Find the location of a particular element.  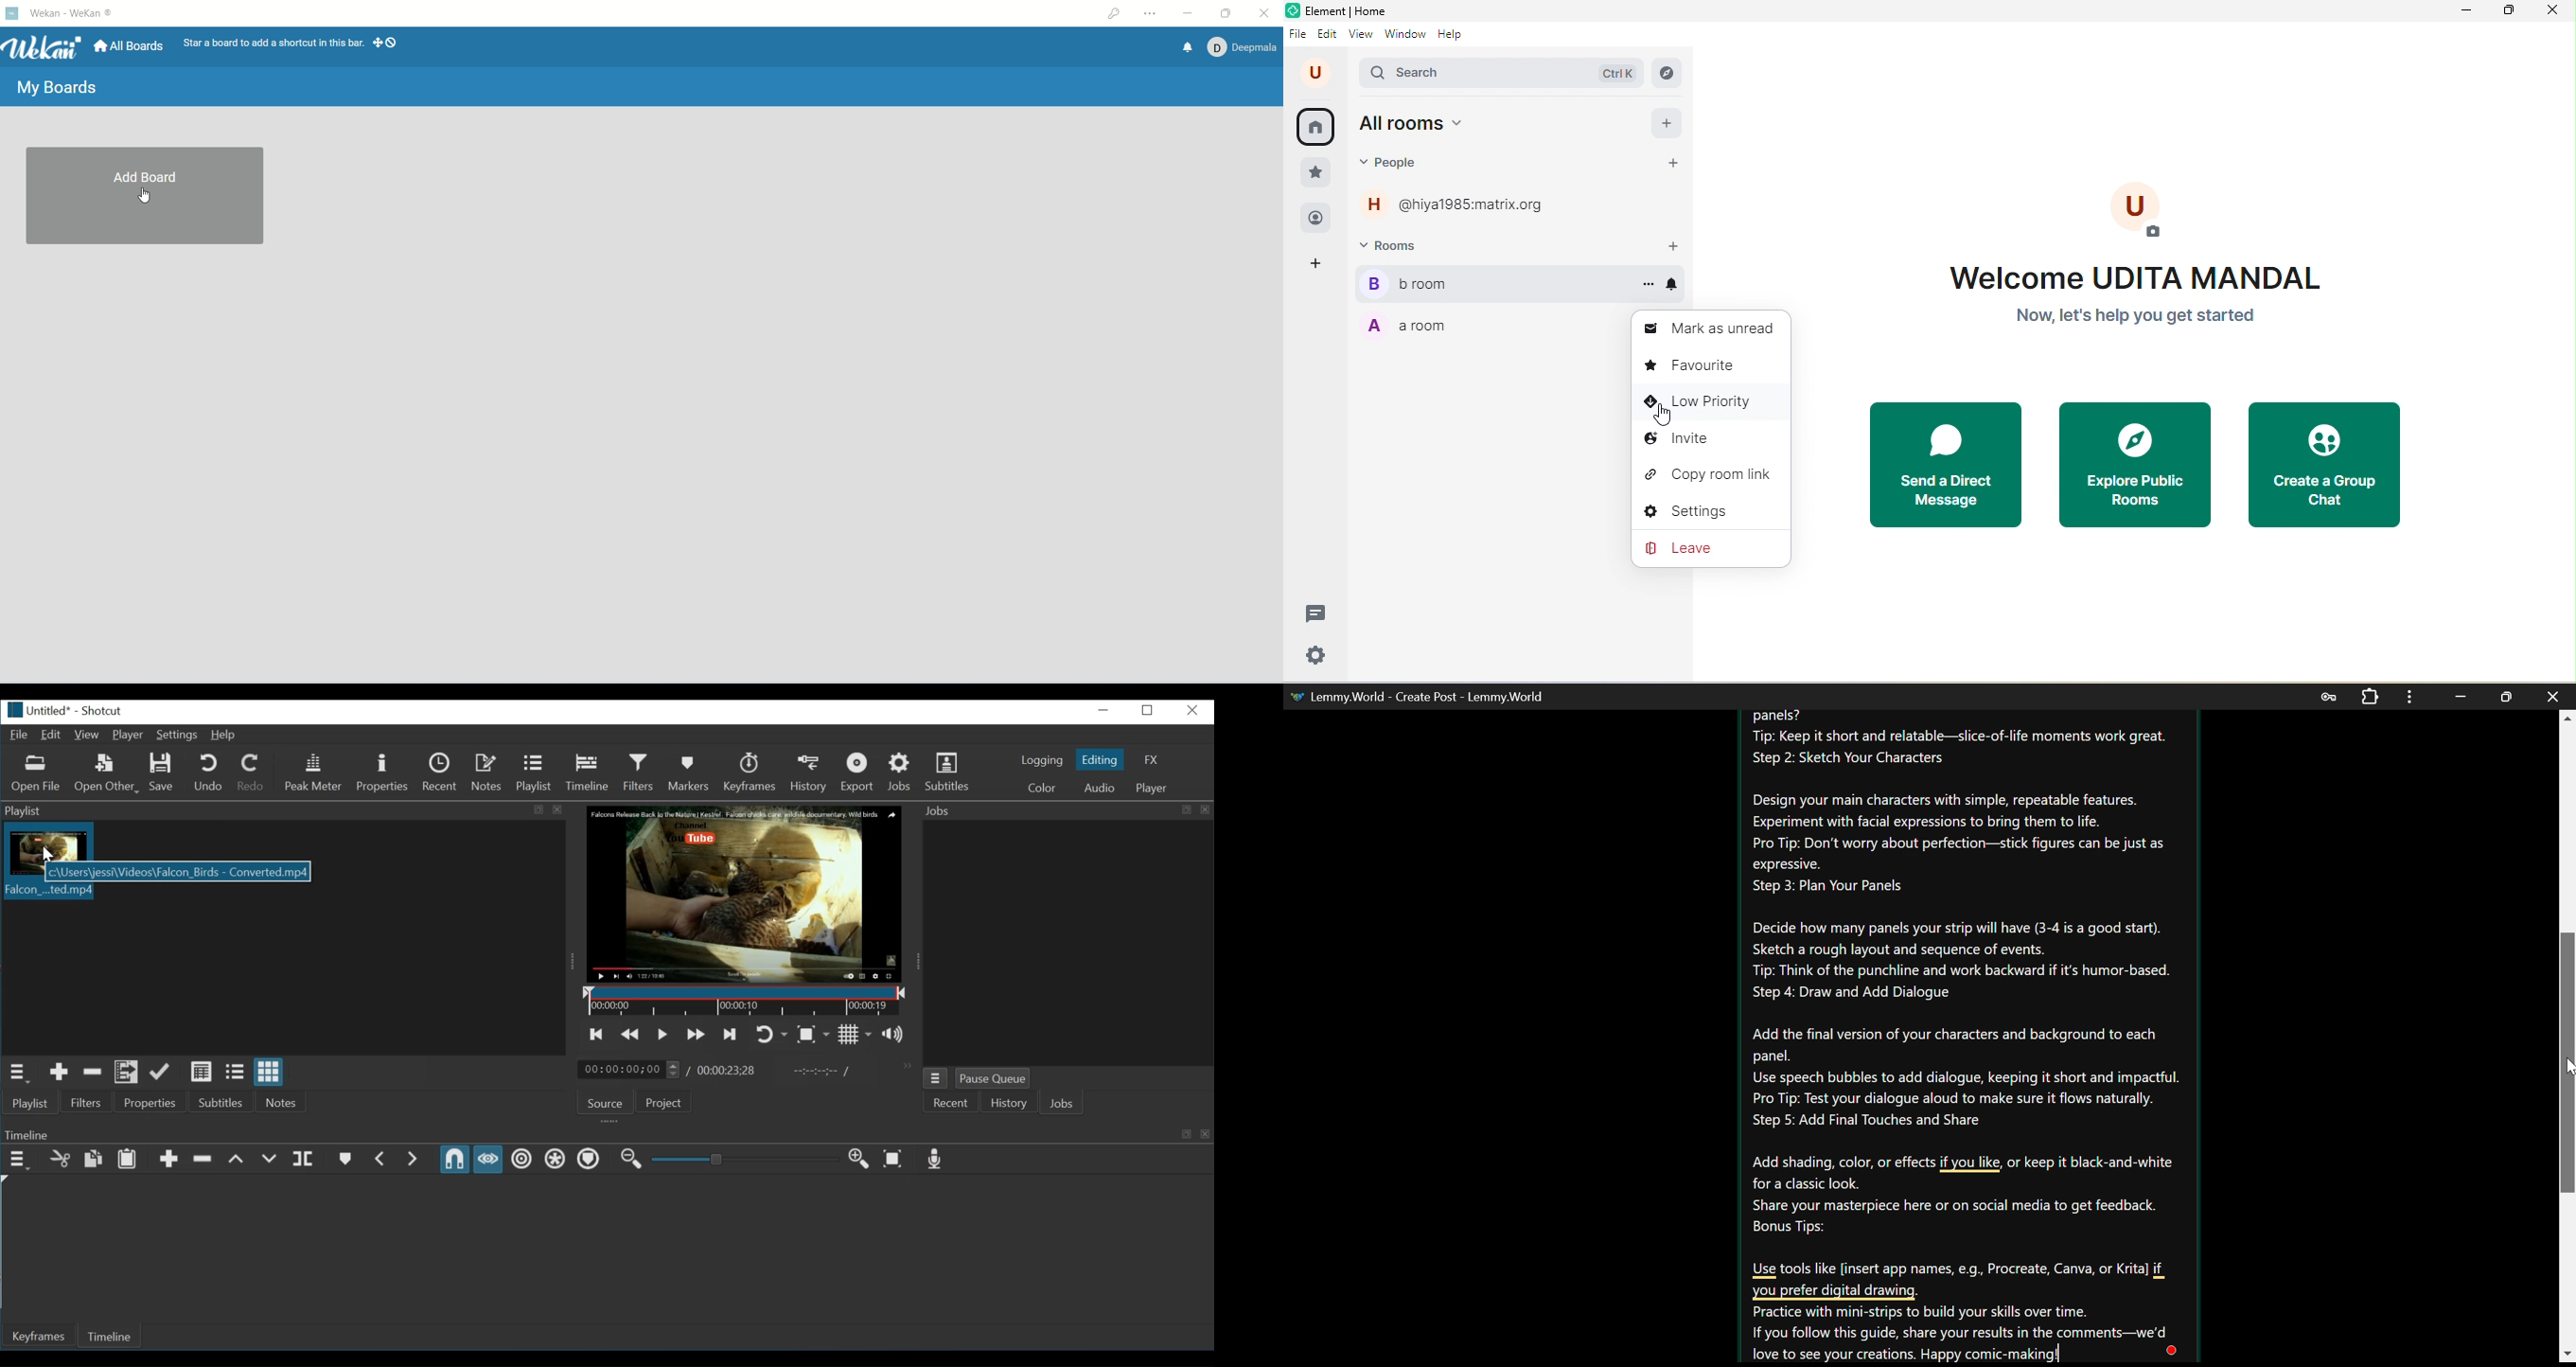

rooms is located at coordinates (1415, 244).